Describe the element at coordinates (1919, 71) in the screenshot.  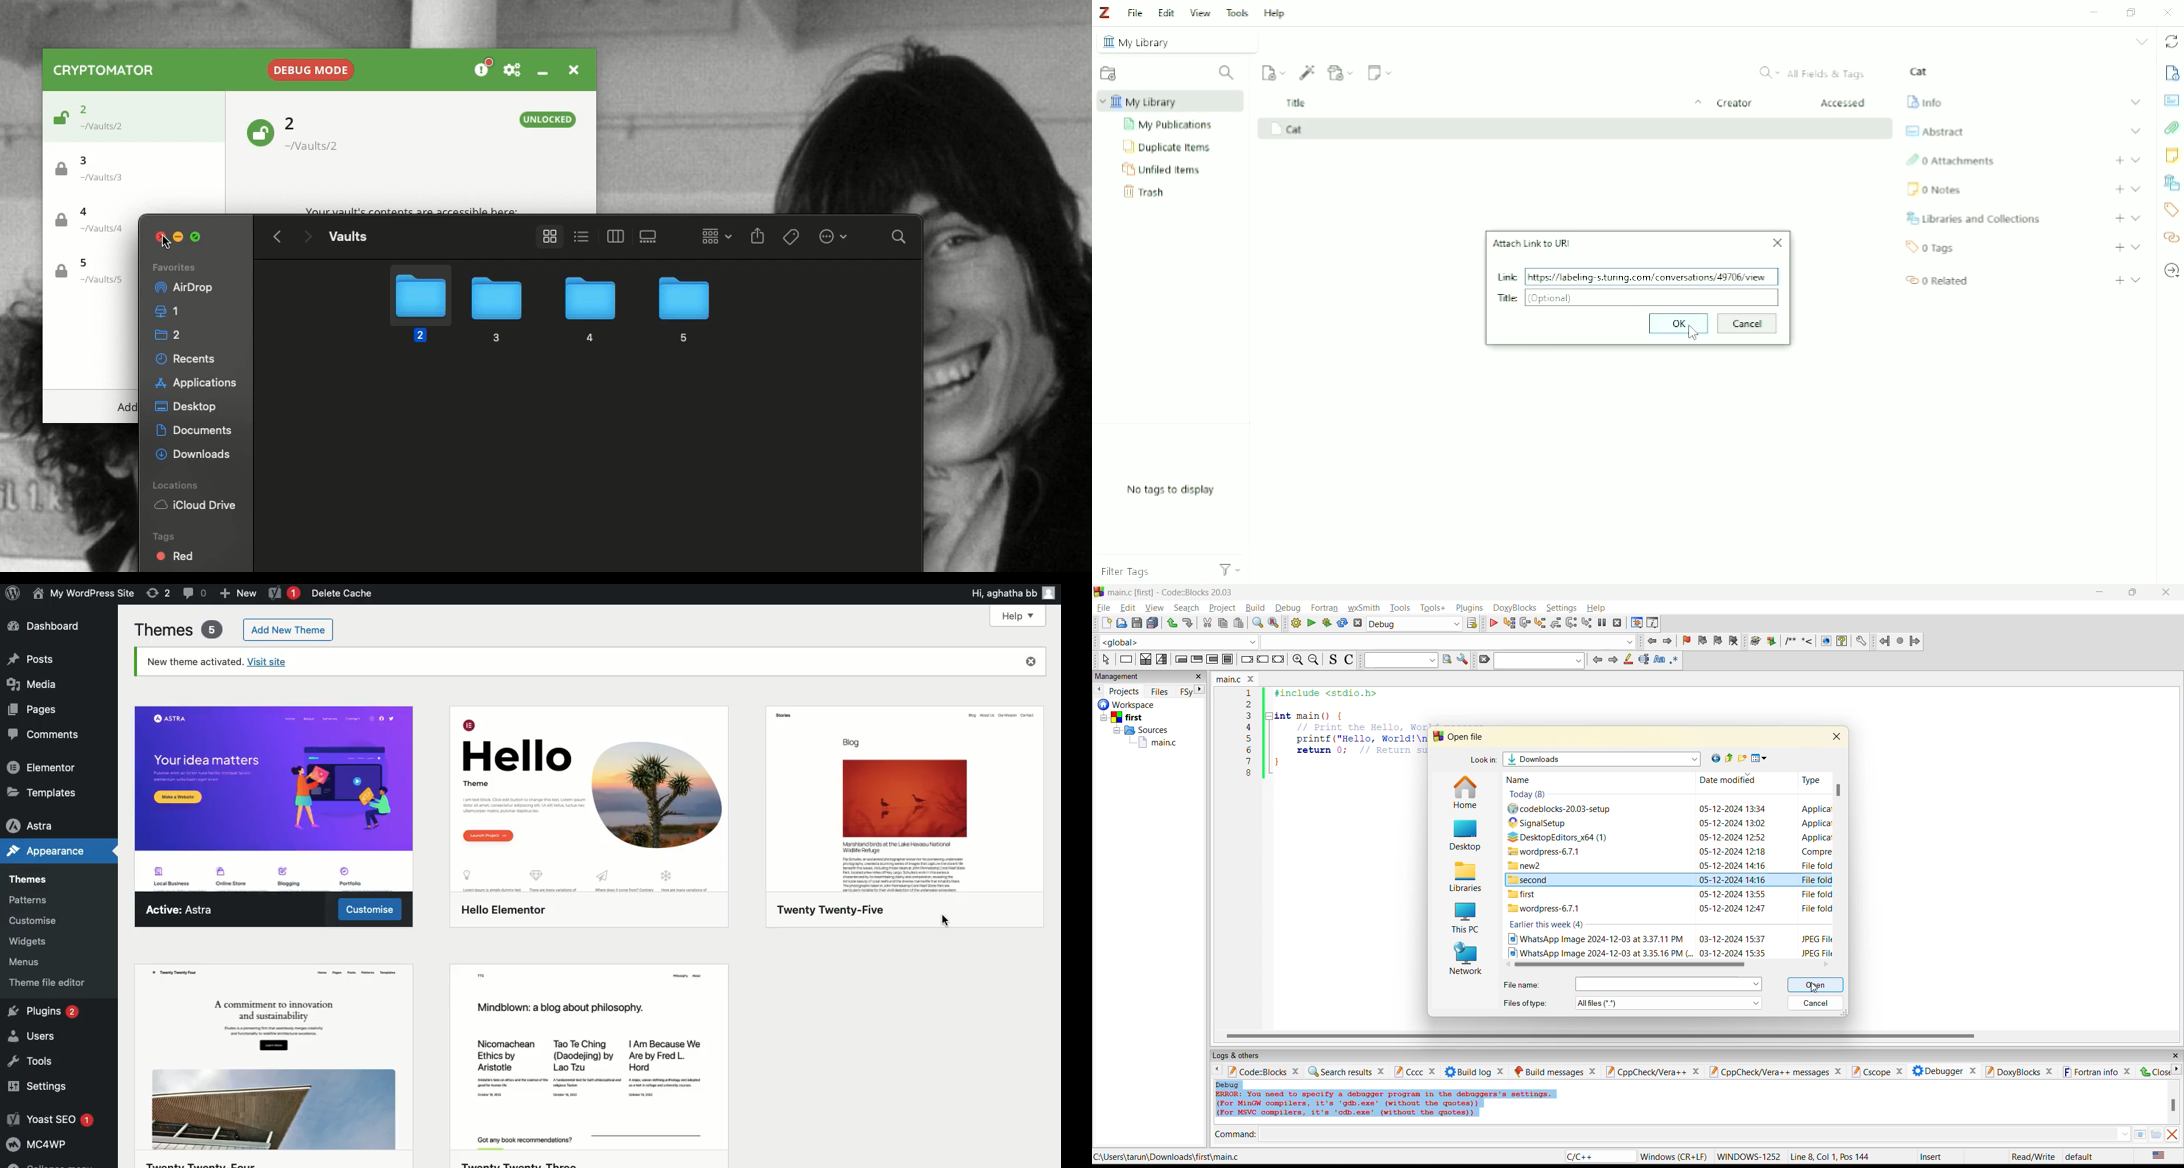
I see `Cat` at that location.